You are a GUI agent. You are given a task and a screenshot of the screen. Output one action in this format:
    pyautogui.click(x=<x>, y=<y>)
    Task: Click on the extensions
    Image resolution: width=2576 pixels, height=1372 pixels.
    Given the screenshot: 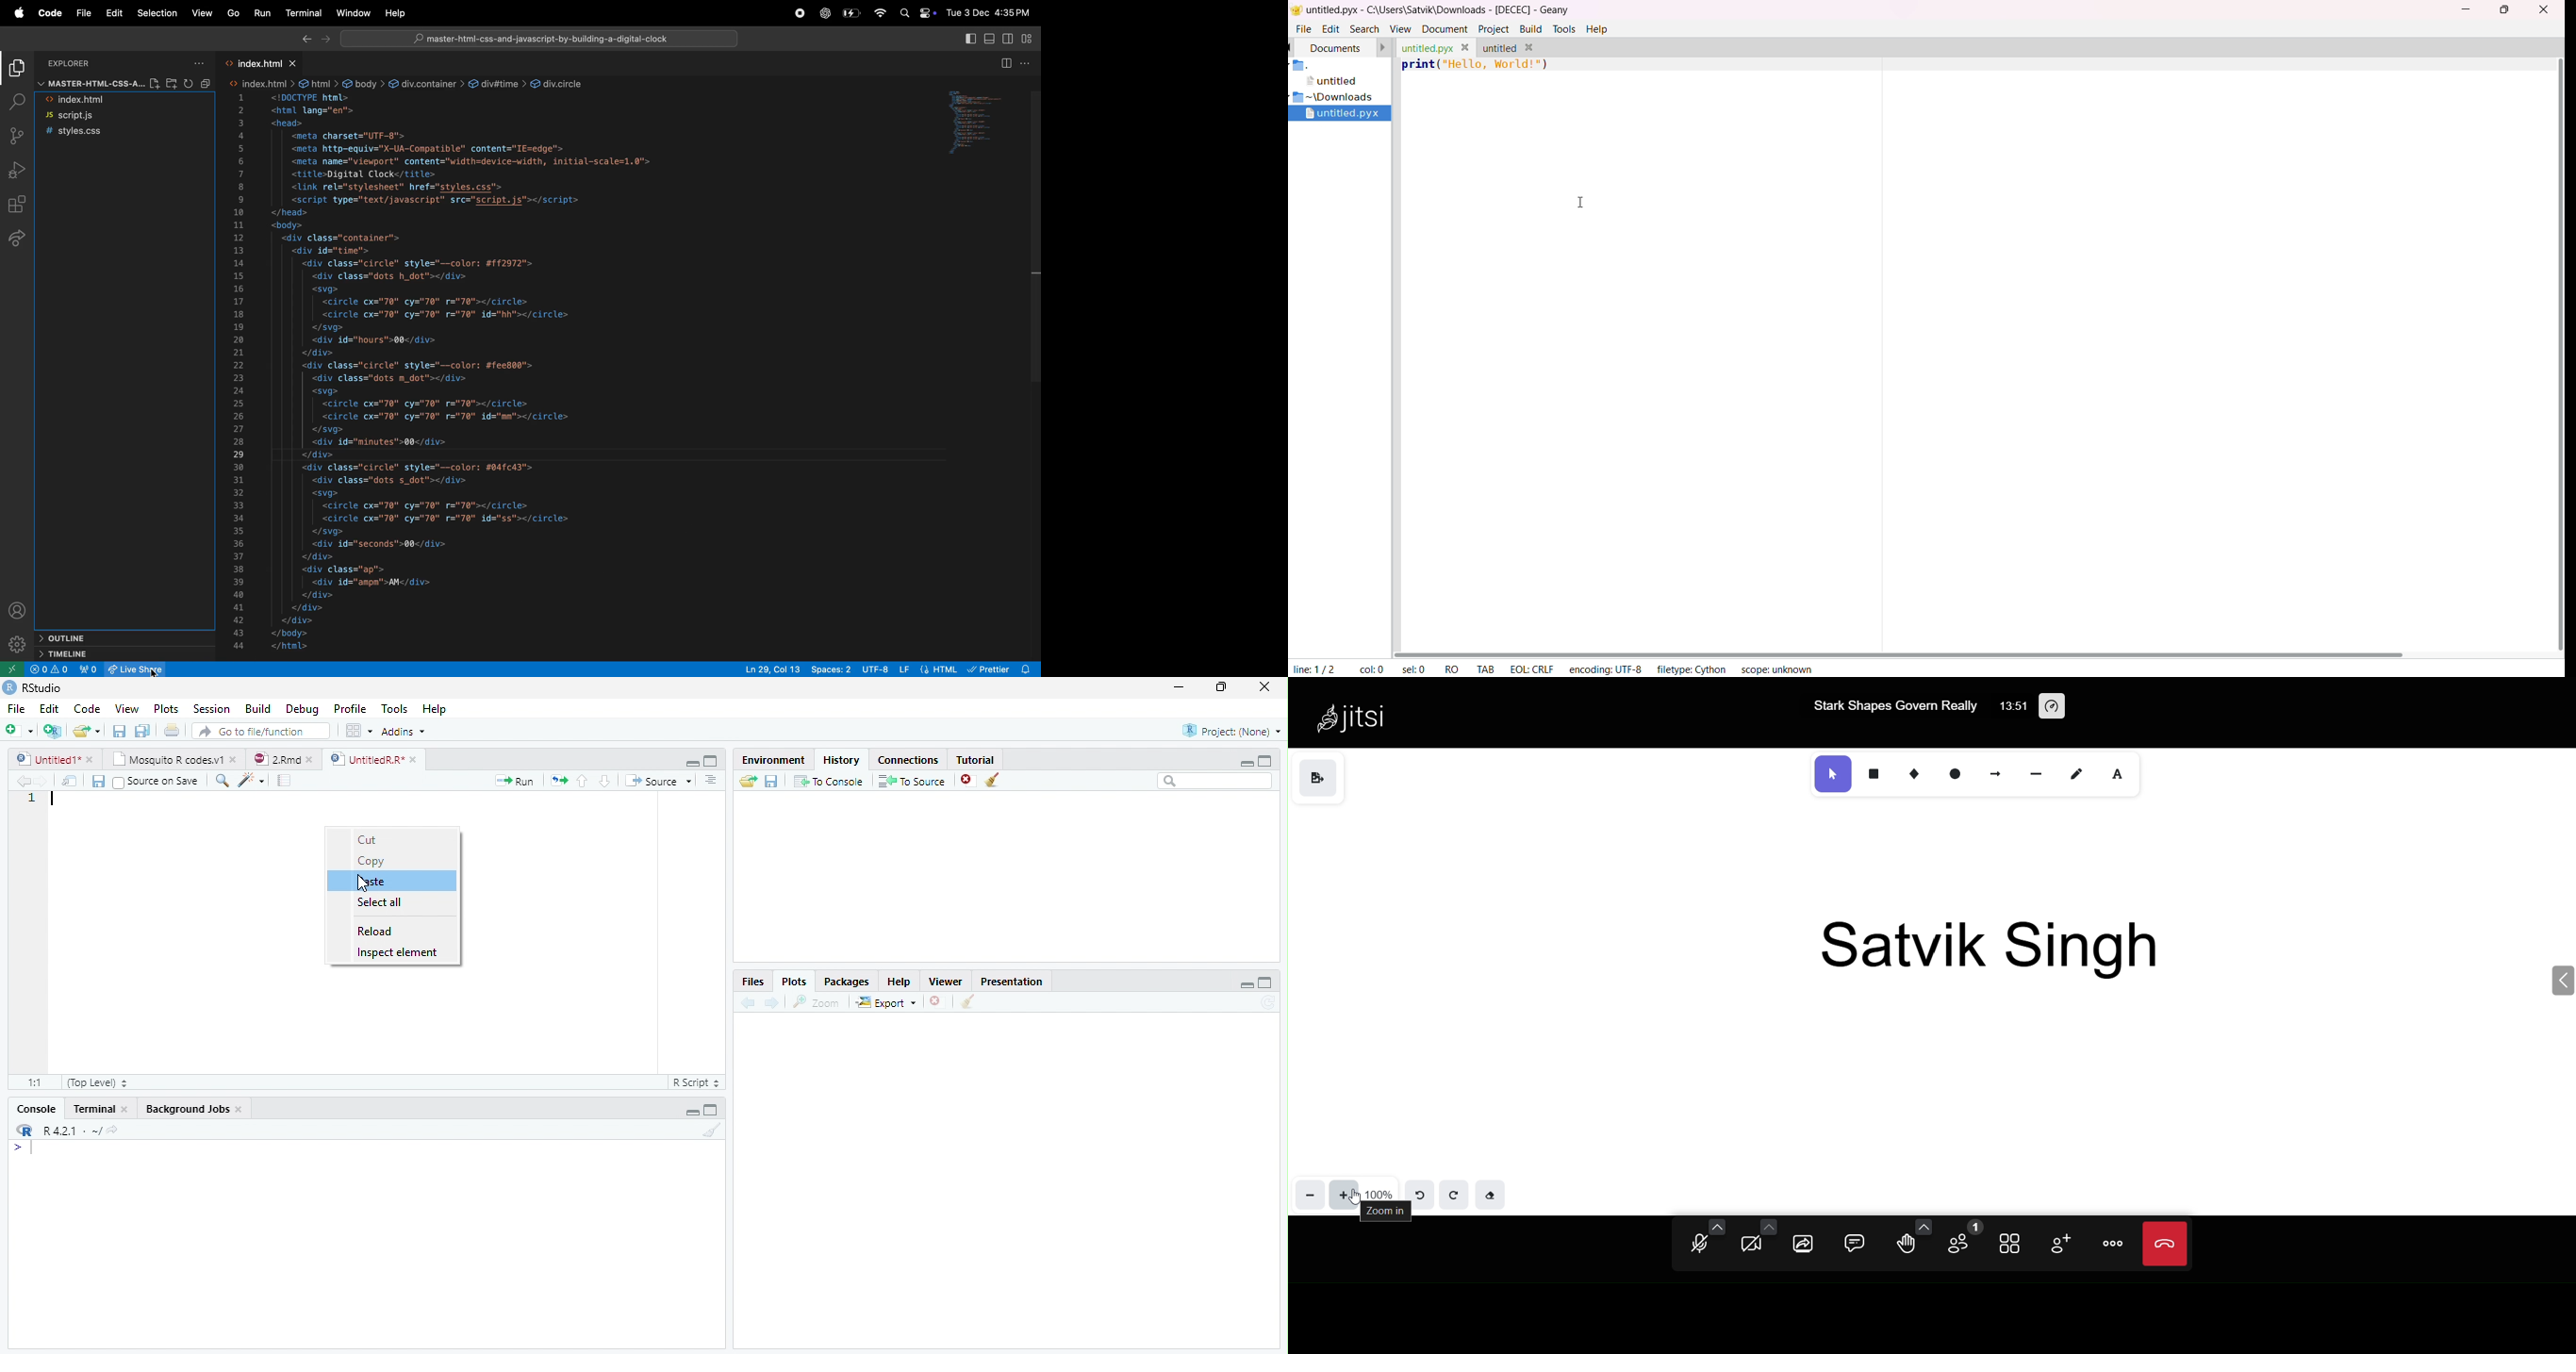 What is the action you would take?
    pyautogui.click(x=18, y=205)
    